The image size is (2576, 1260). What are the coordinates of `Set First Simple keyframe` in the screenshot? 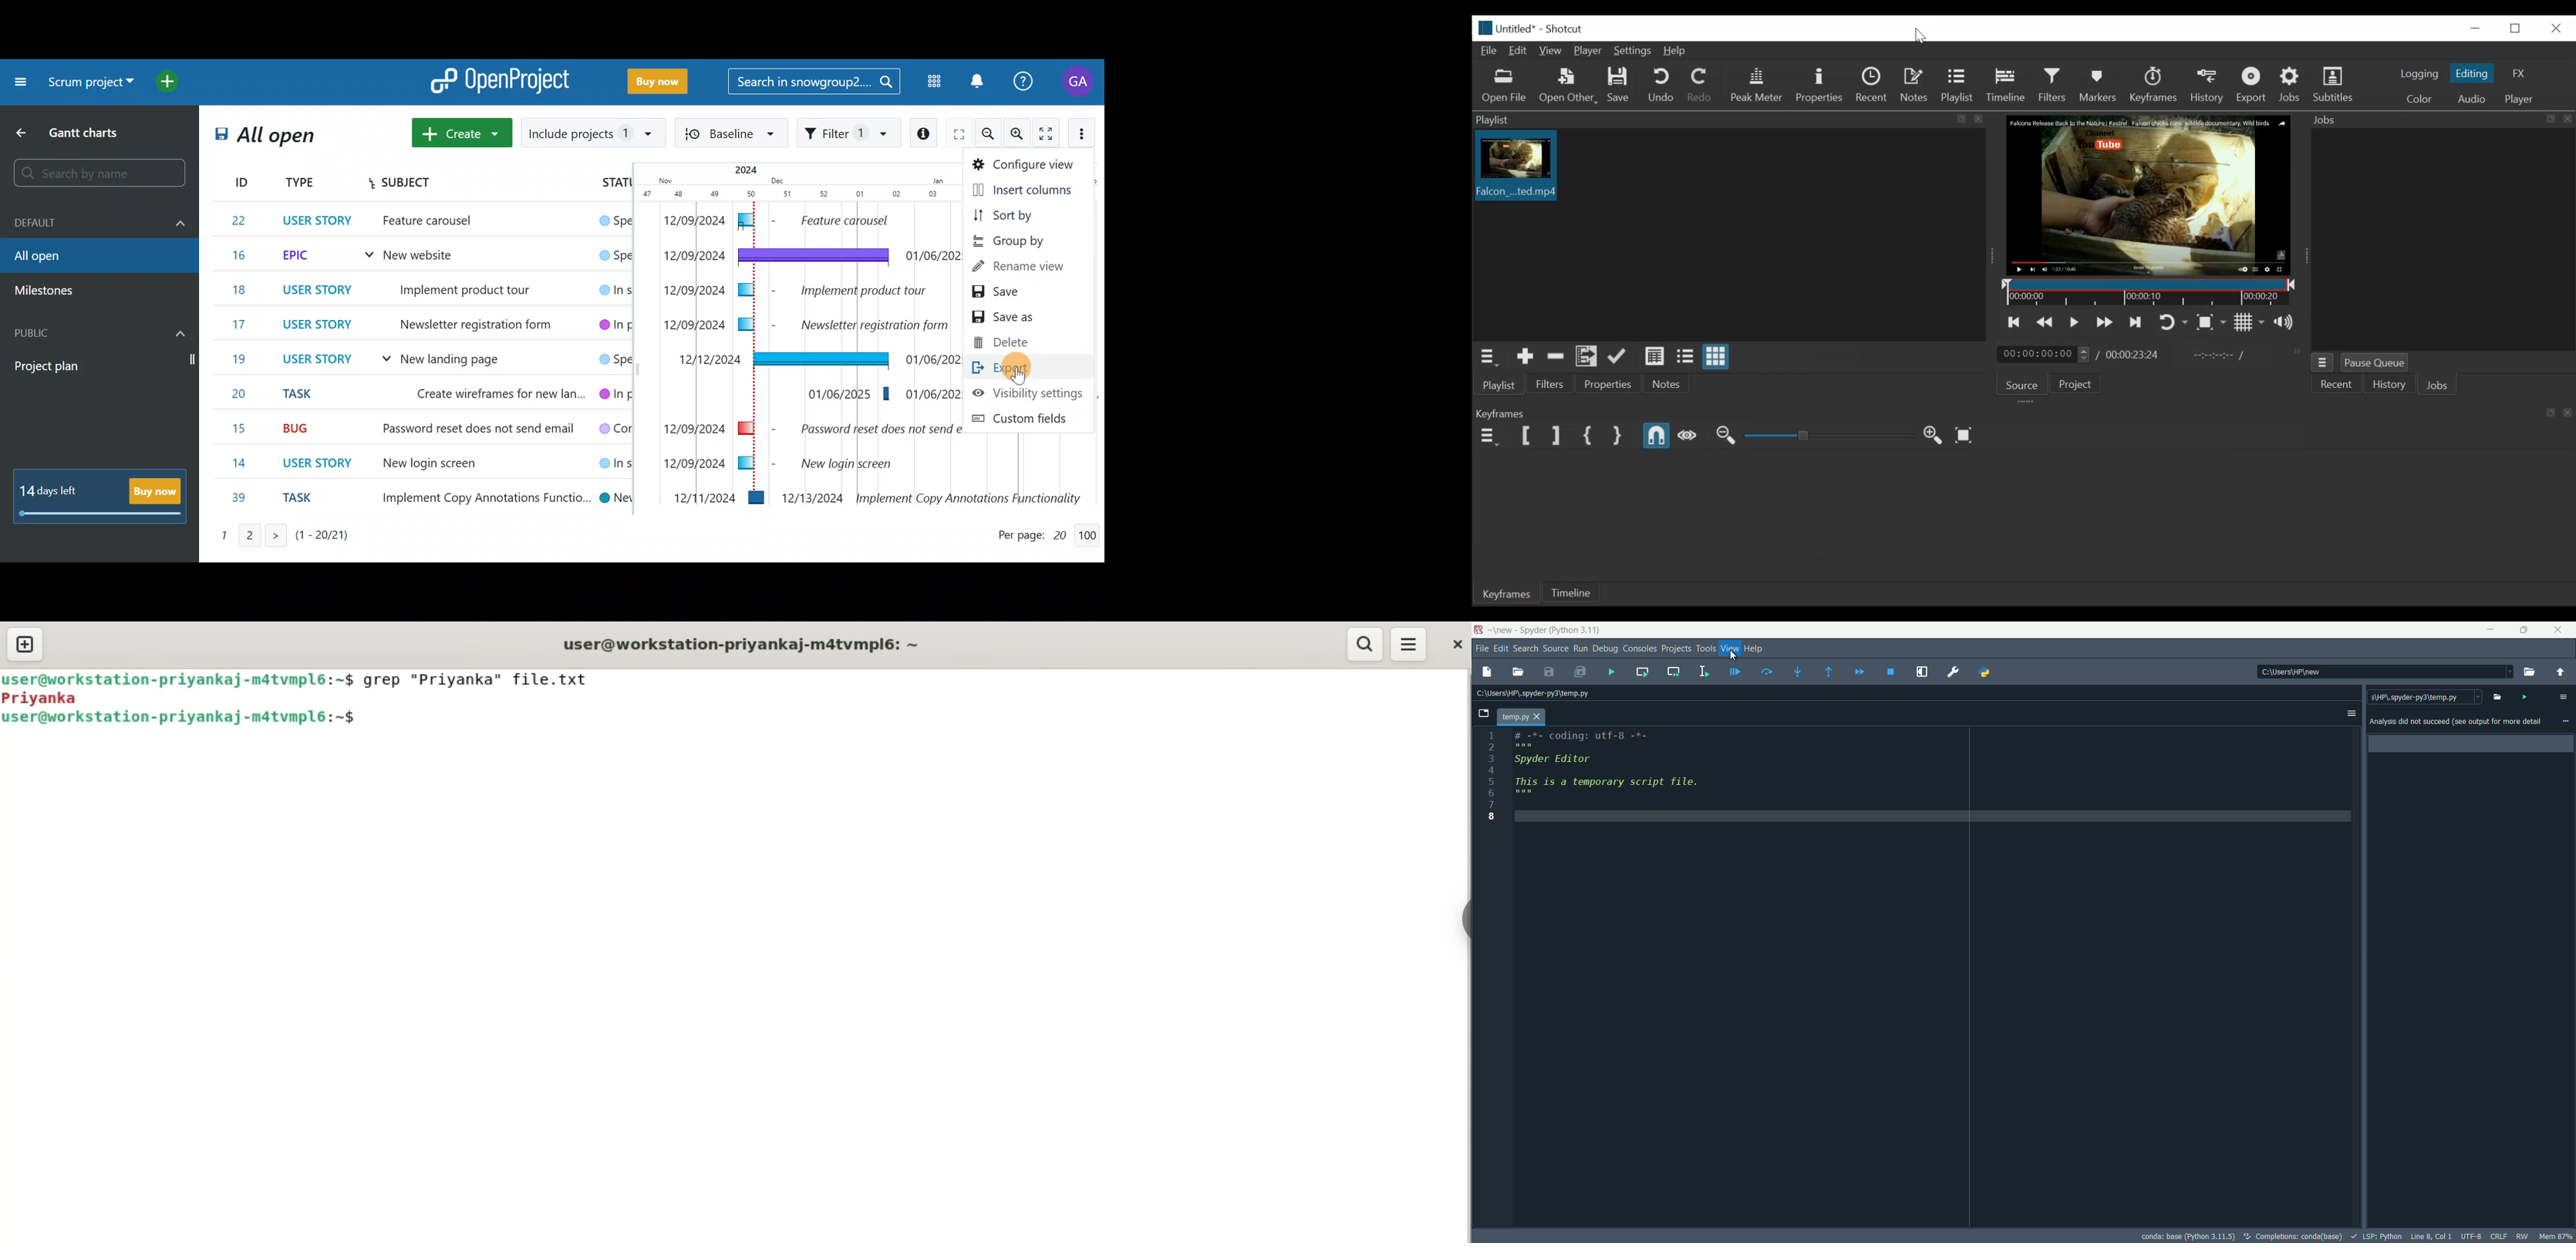 It's located at (1590, 437).